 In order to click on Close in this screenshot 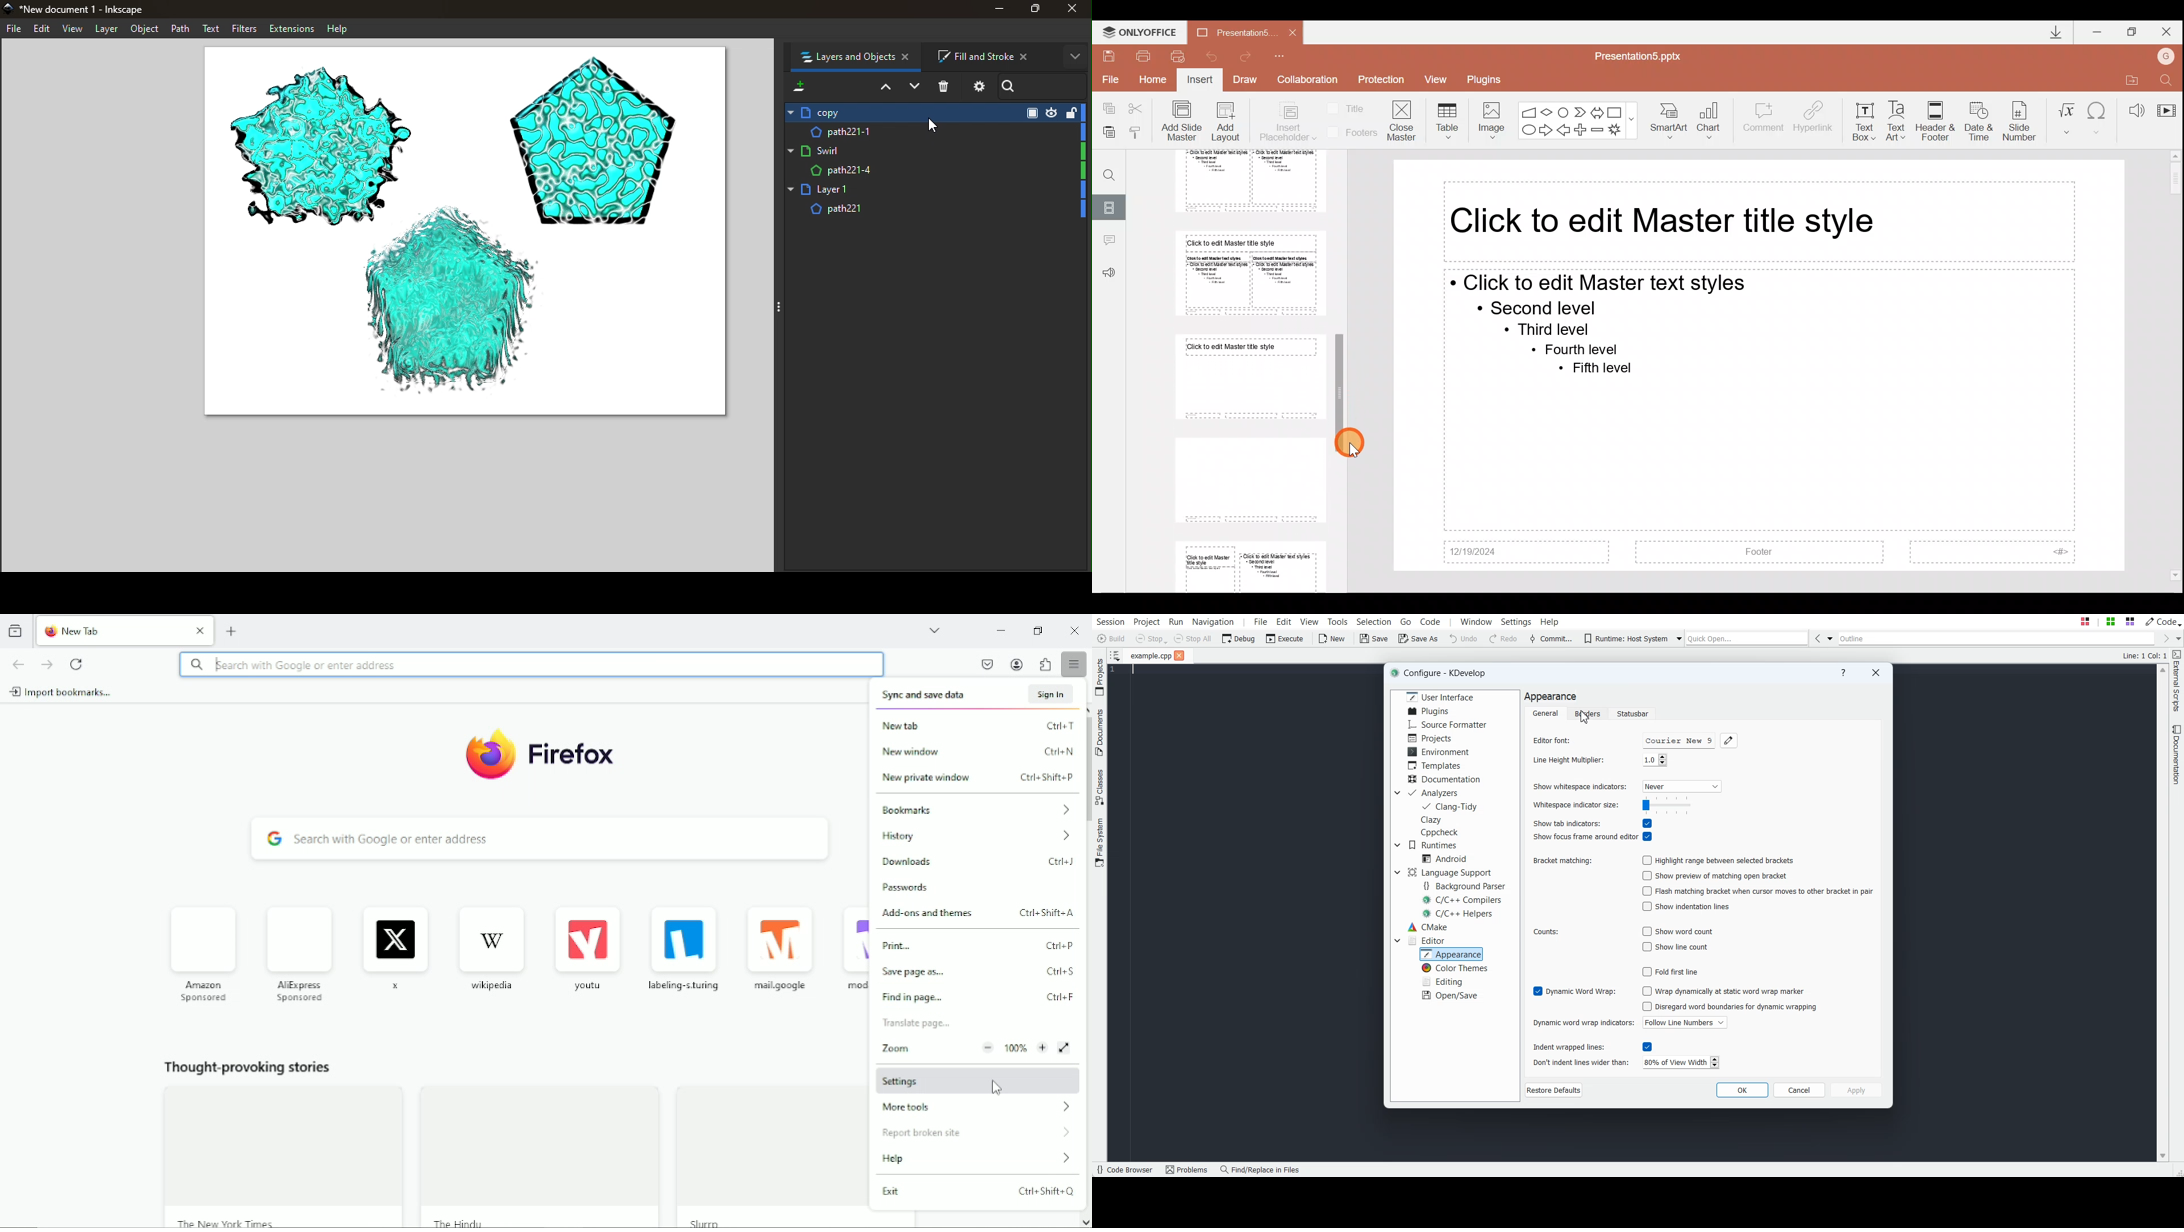, I will do `click(1074, 628)`.